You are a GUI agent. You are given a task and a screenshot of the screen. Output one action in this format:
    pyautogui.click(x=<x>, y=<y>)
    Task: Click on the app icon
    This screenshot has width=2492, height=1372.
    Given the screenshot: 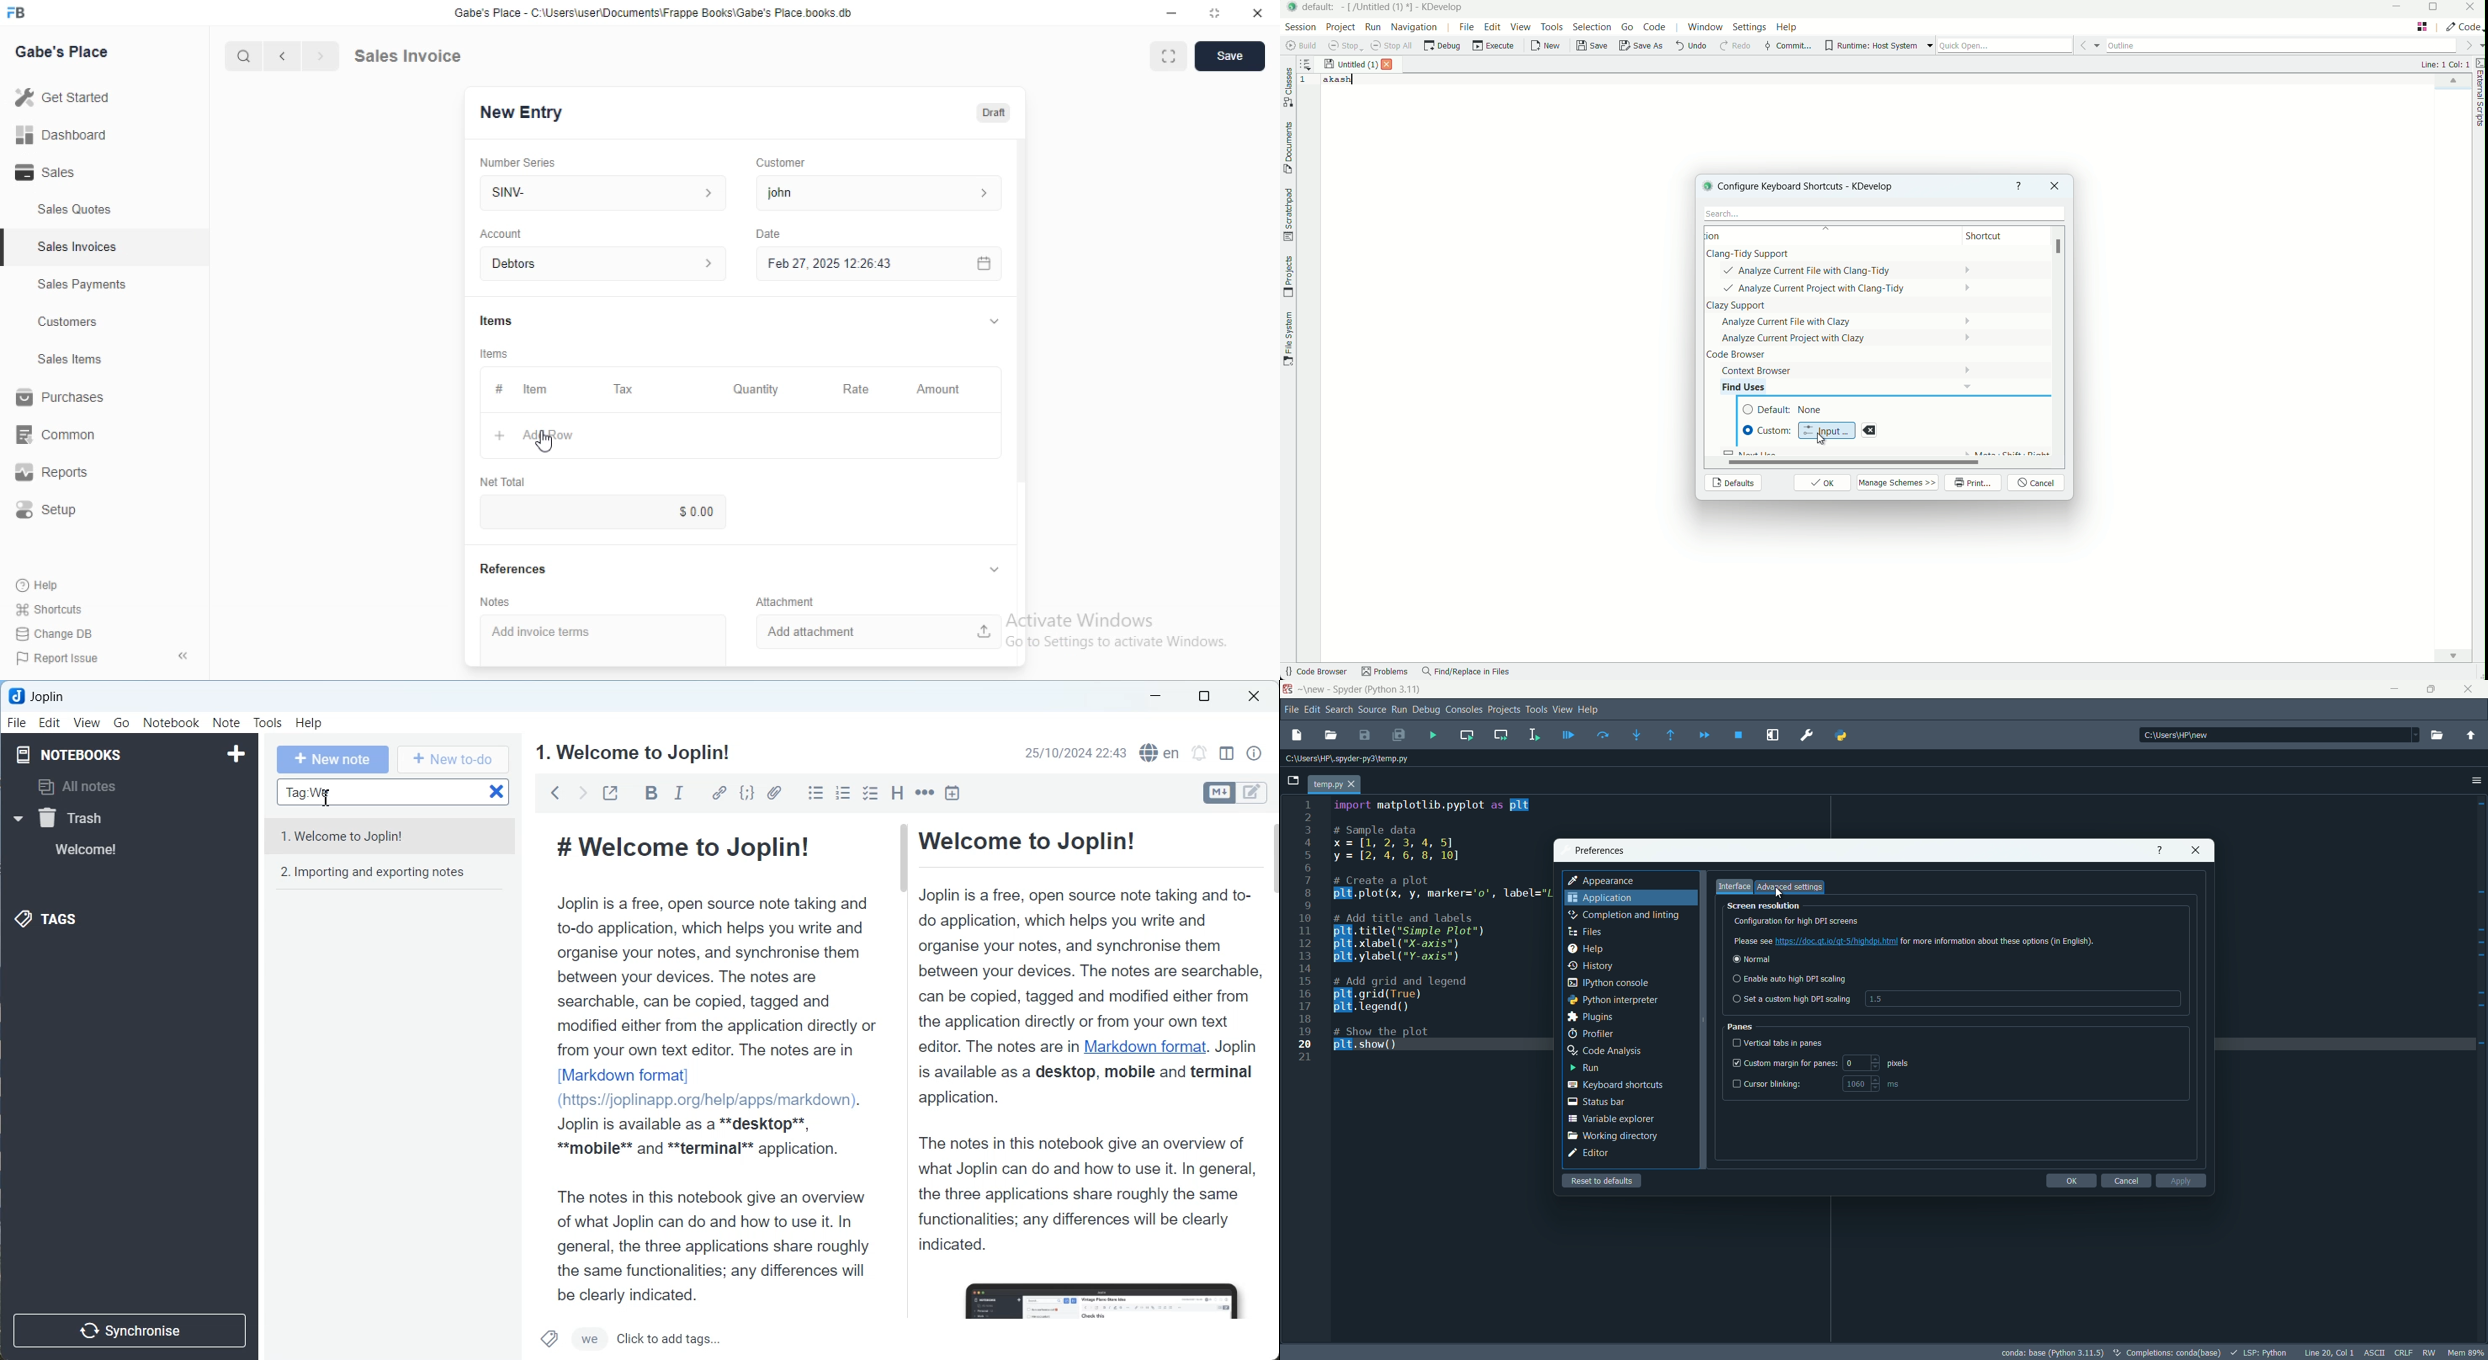 What is the action you would take?
    pyautogui.click(x=1289, y=689)
    